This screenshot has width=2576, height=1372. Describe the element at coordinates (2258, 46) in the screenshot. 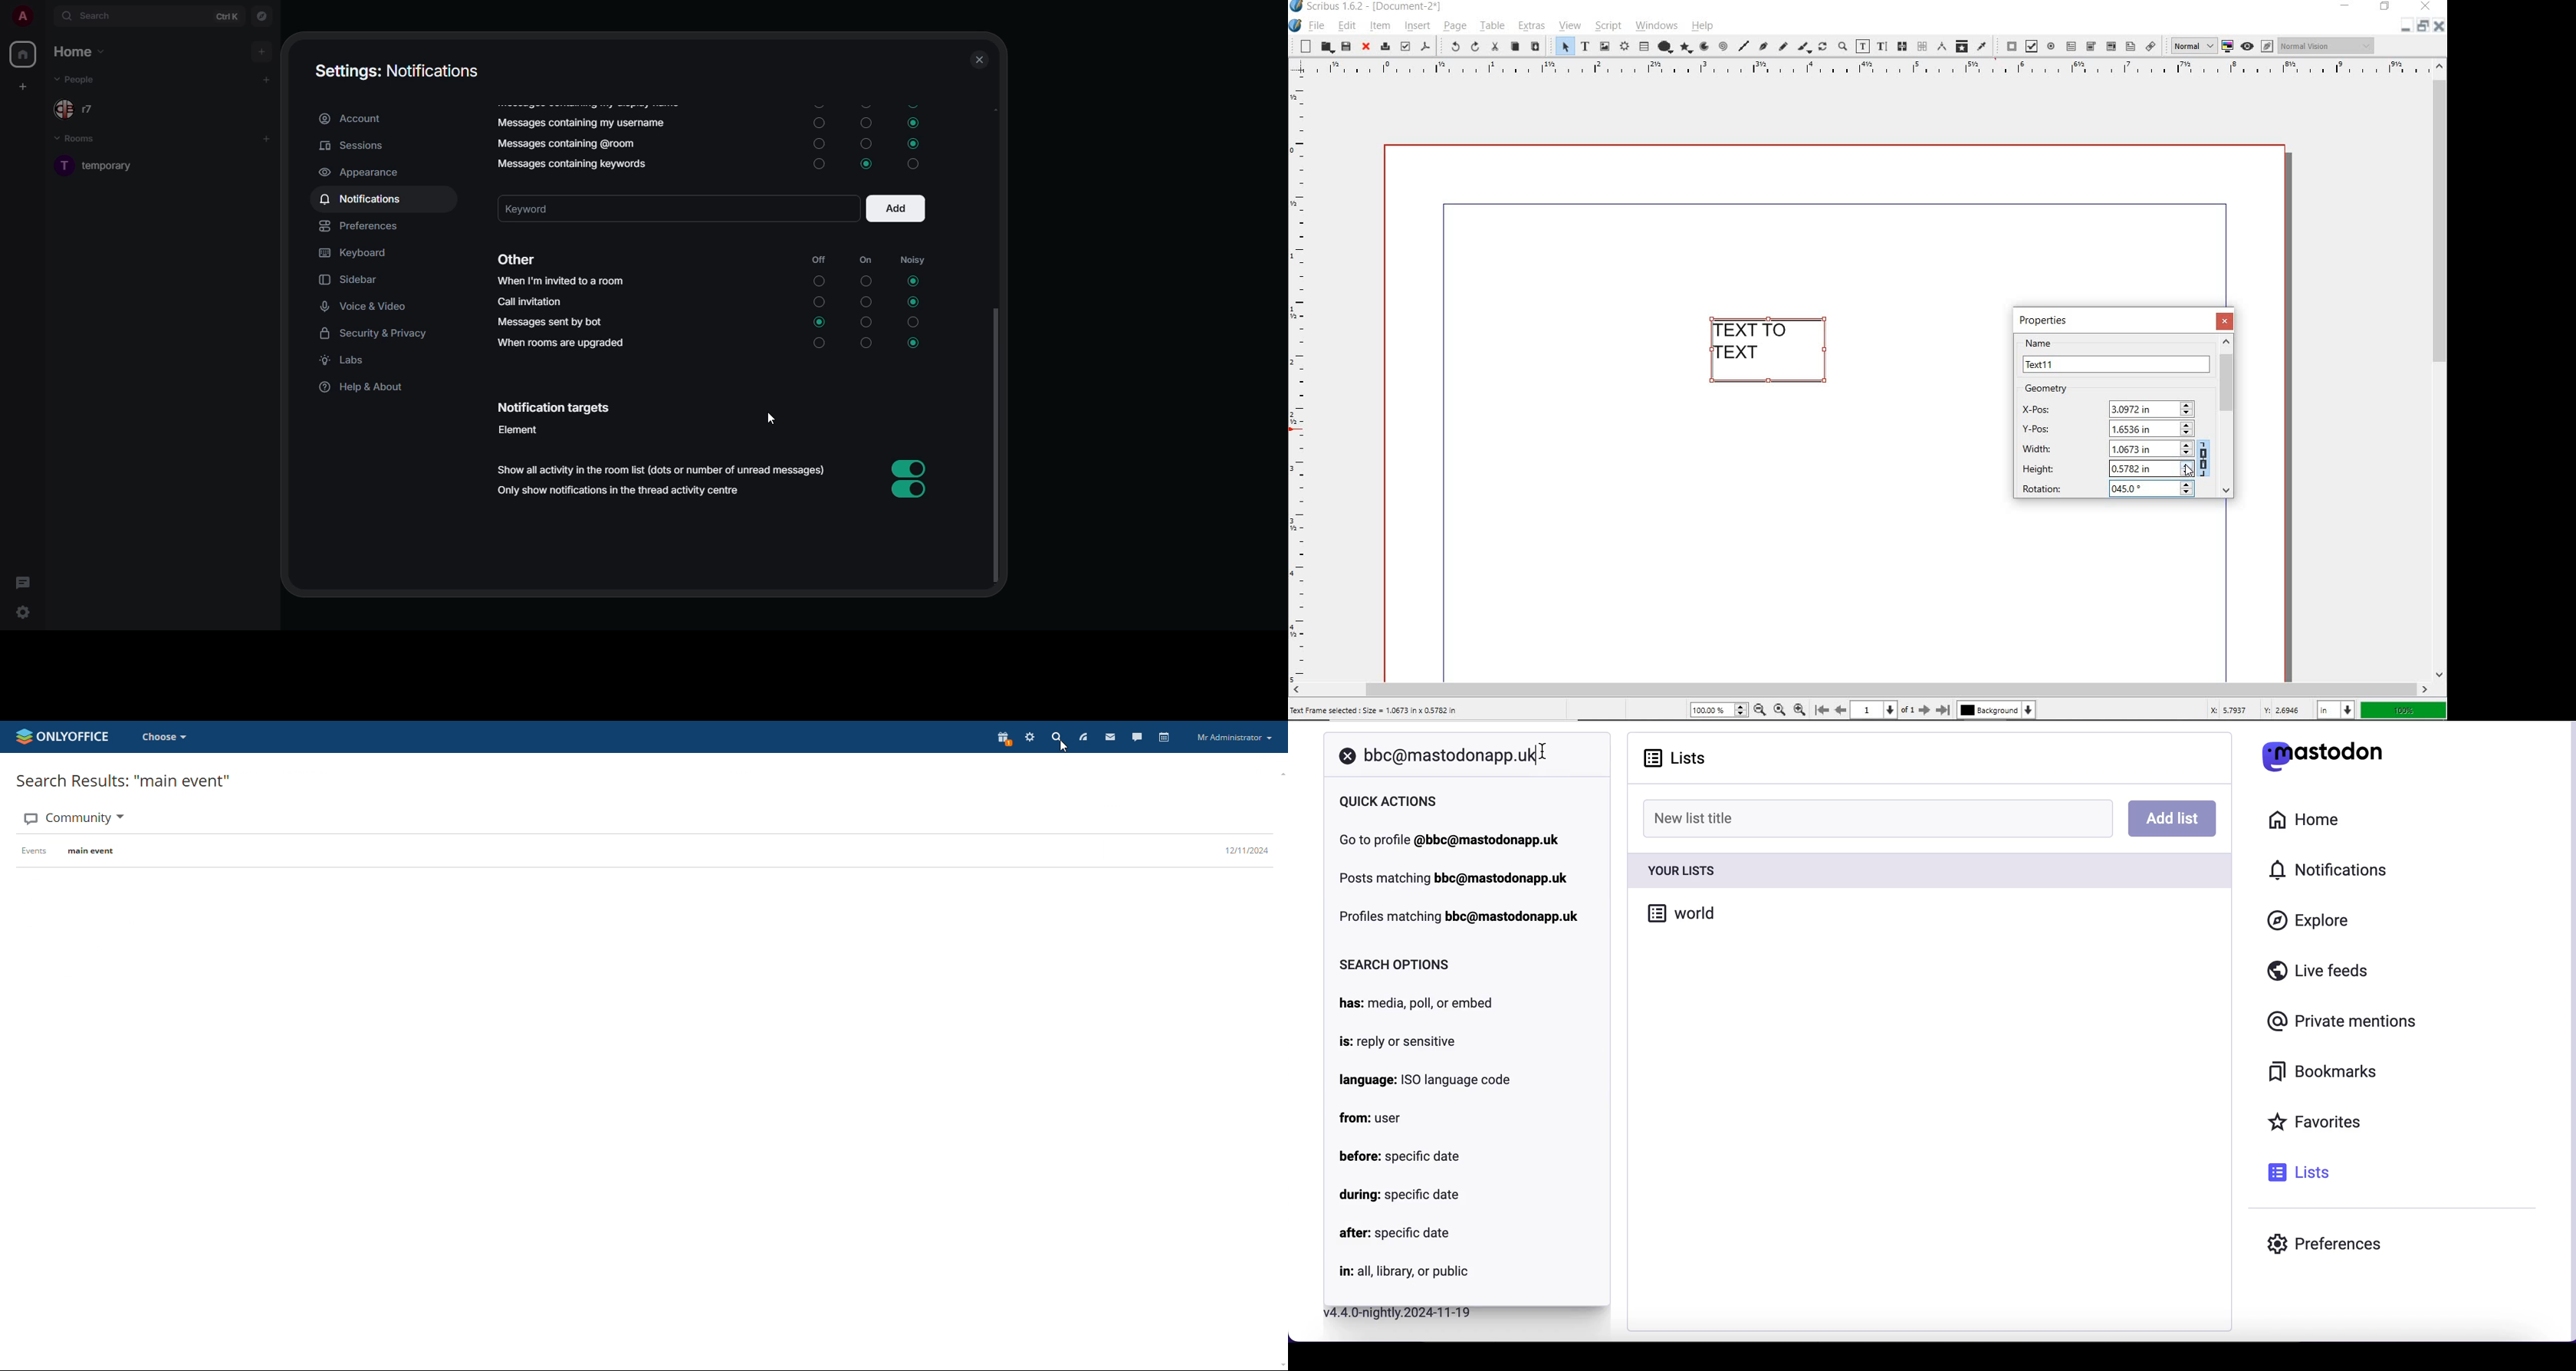

I see `preview mode` at that location.